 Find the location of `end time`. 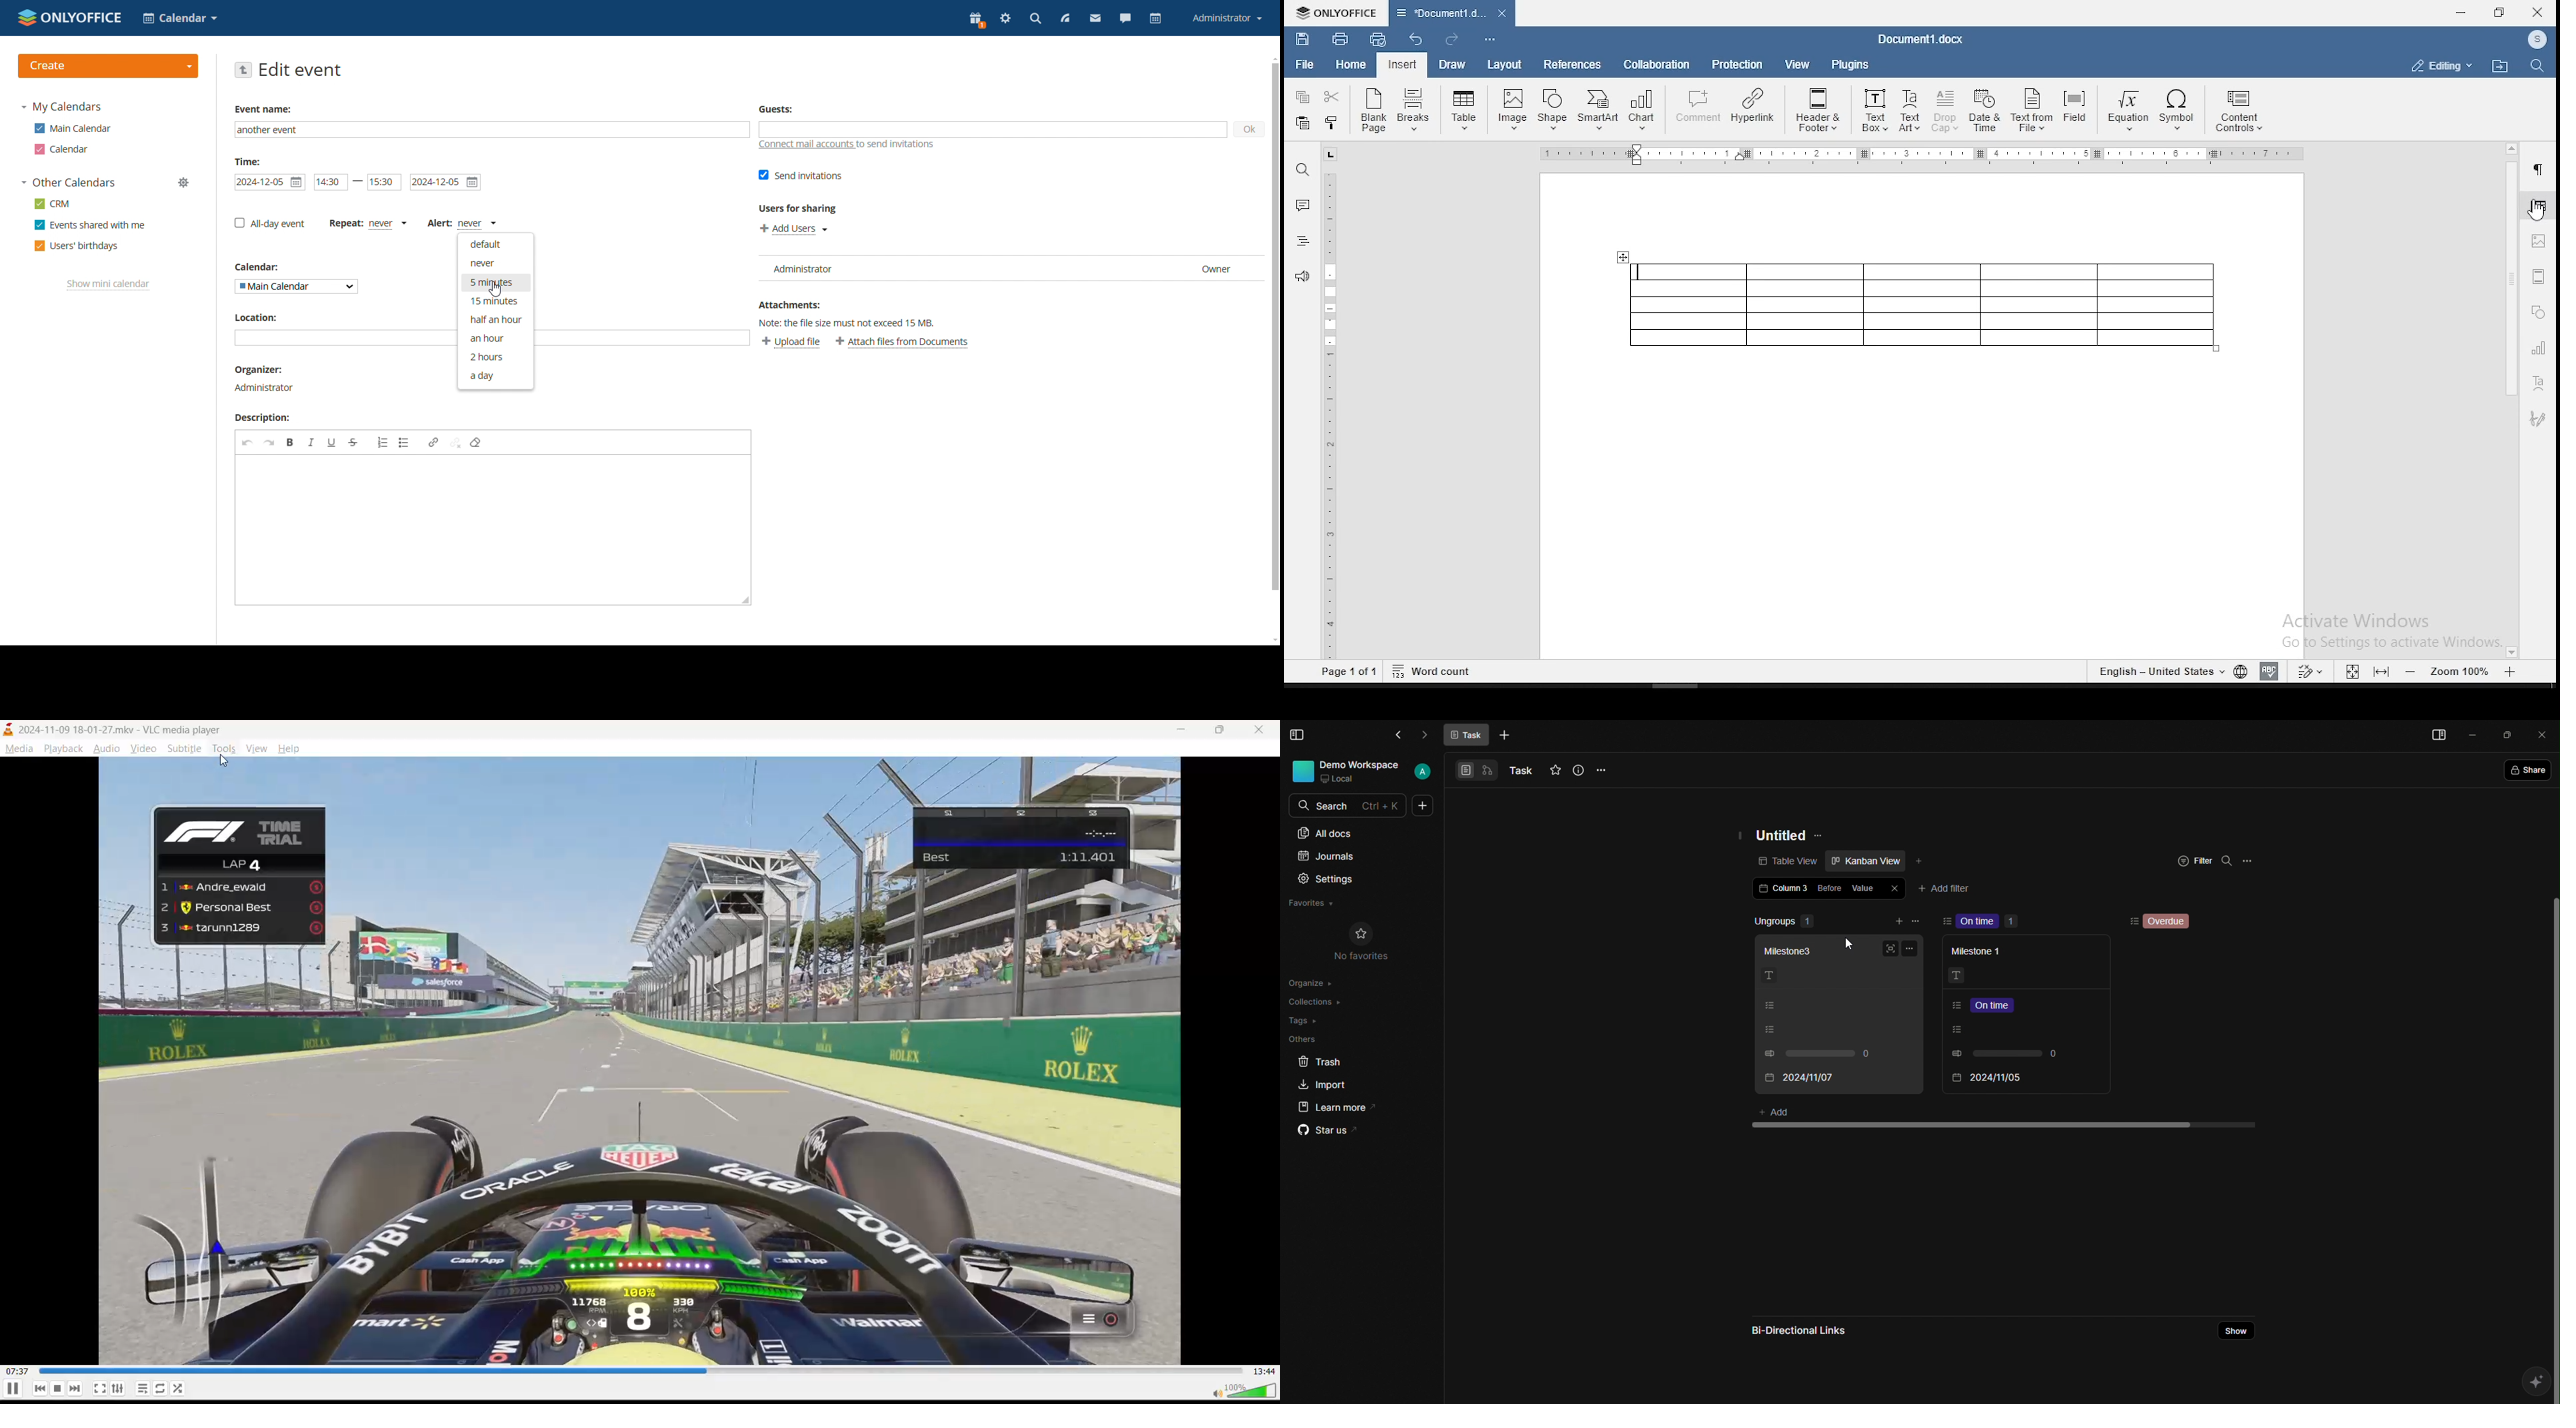

end time is located at coordinates (384, 183).